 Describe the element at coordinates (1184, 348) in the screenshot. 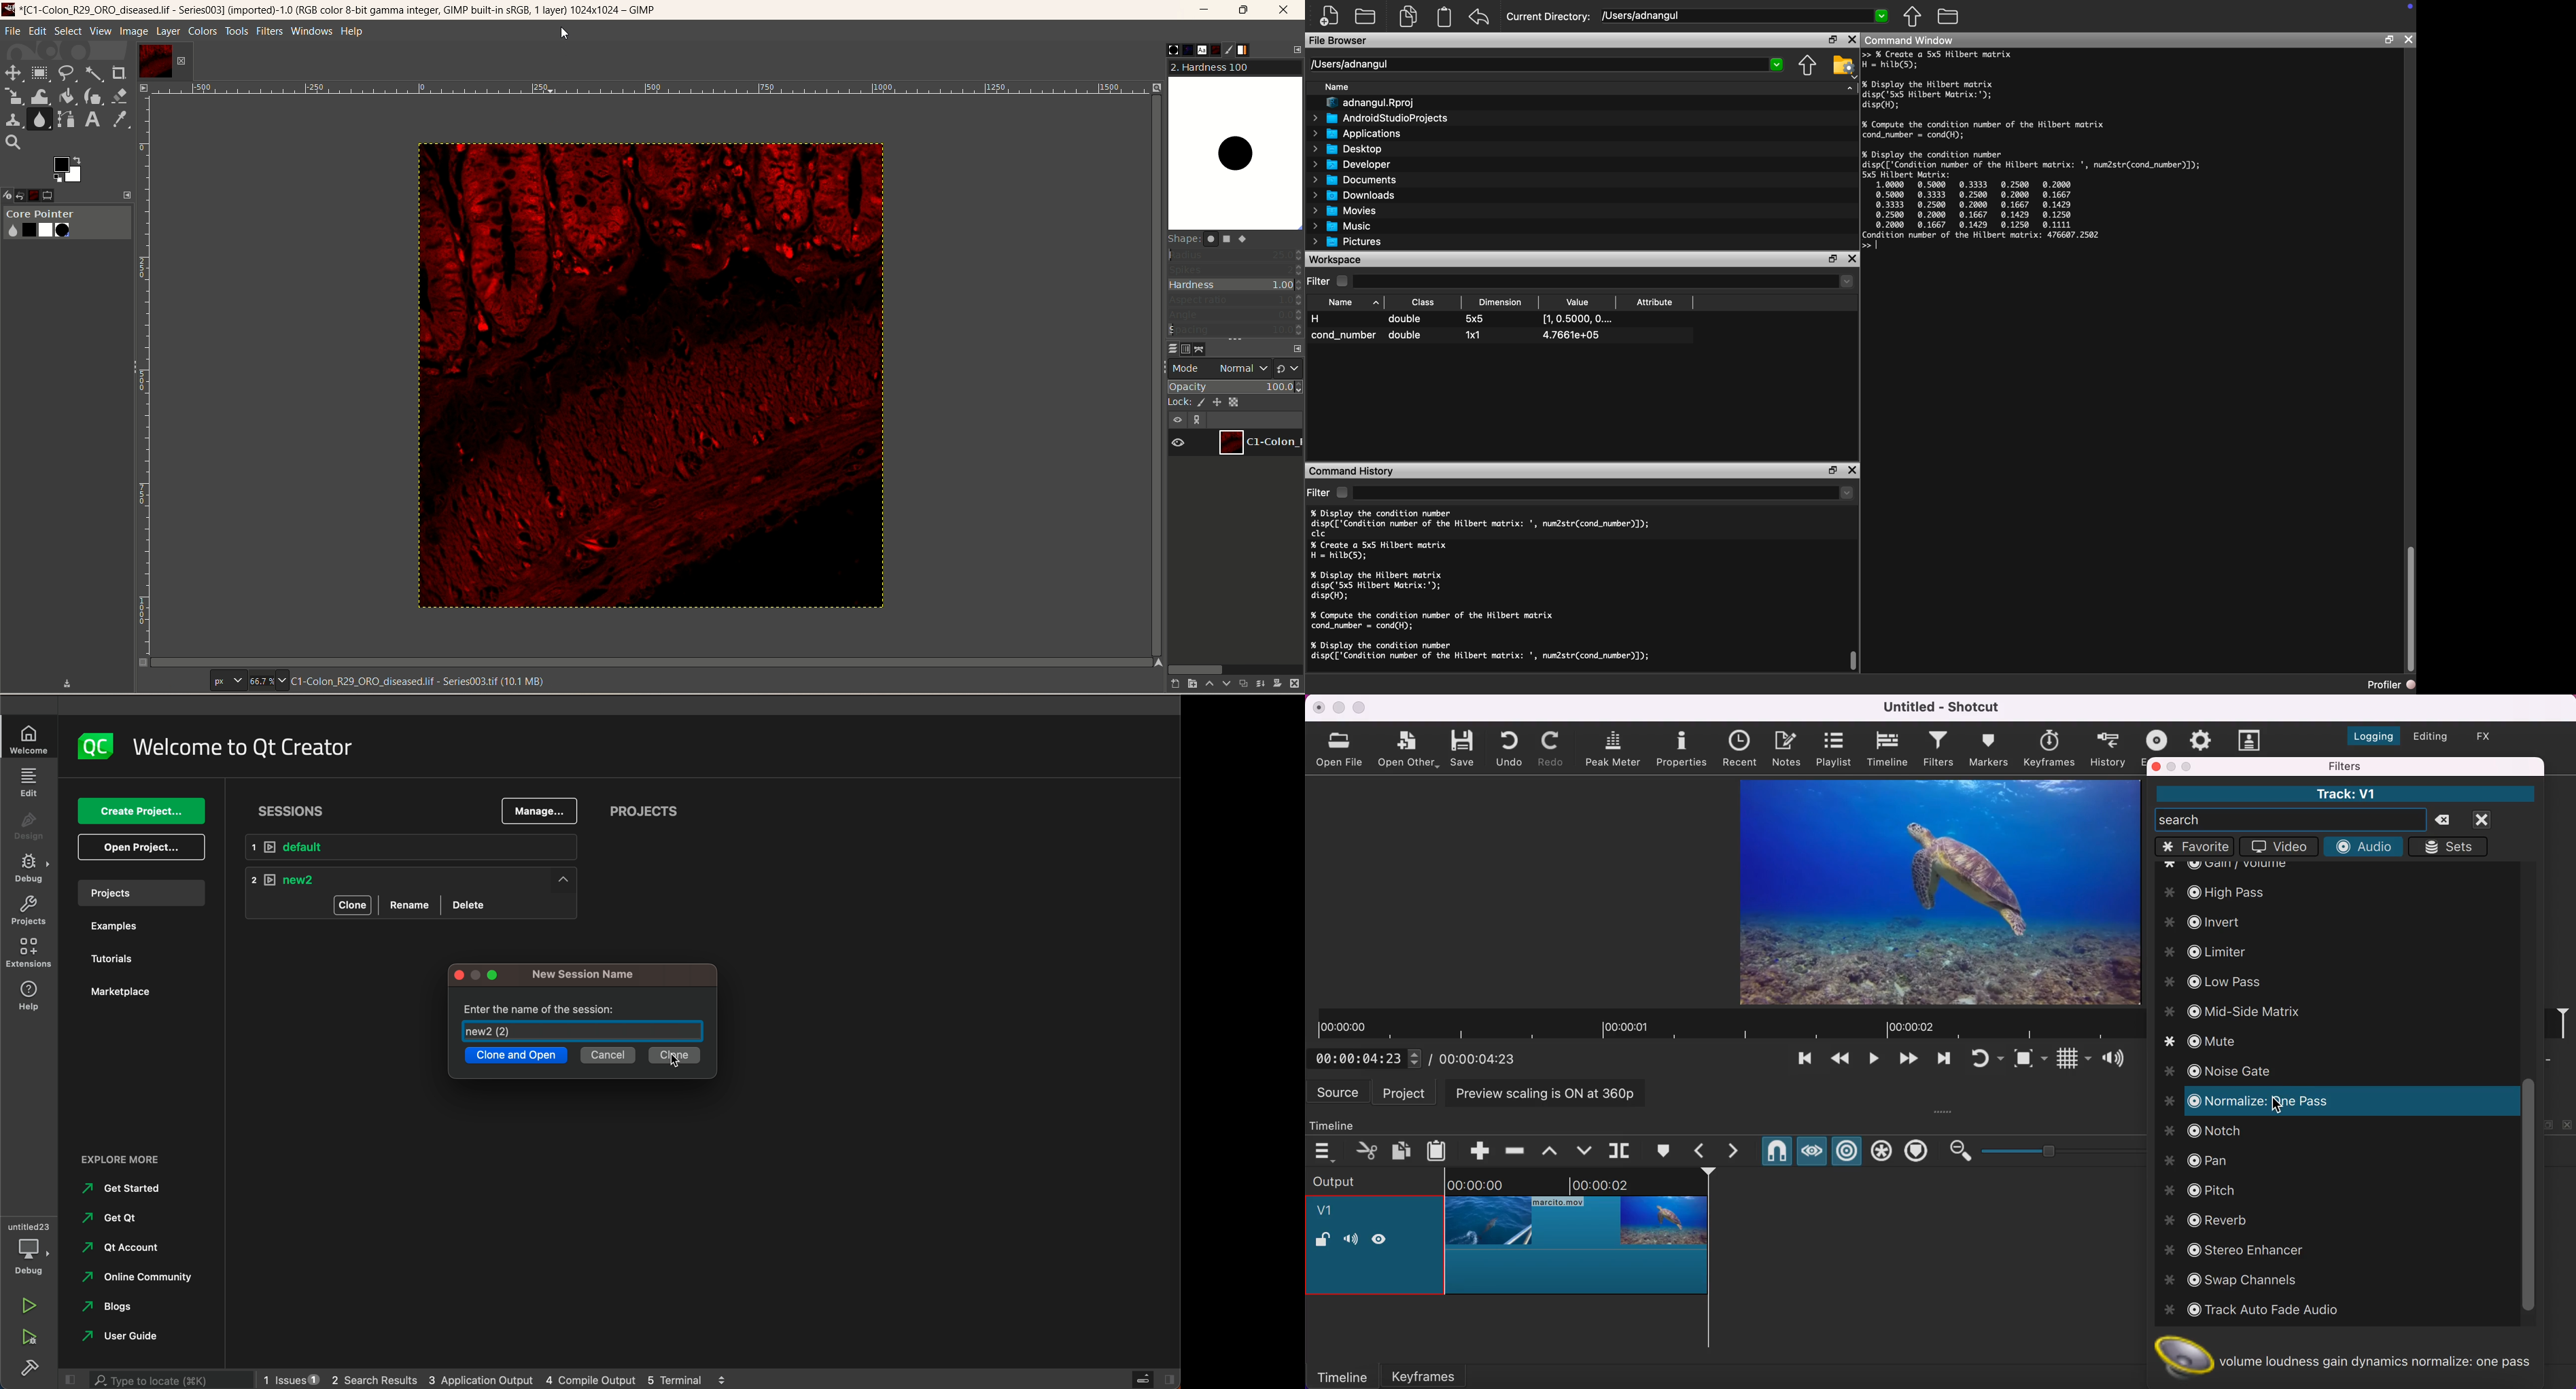

I see `channels` at that location.